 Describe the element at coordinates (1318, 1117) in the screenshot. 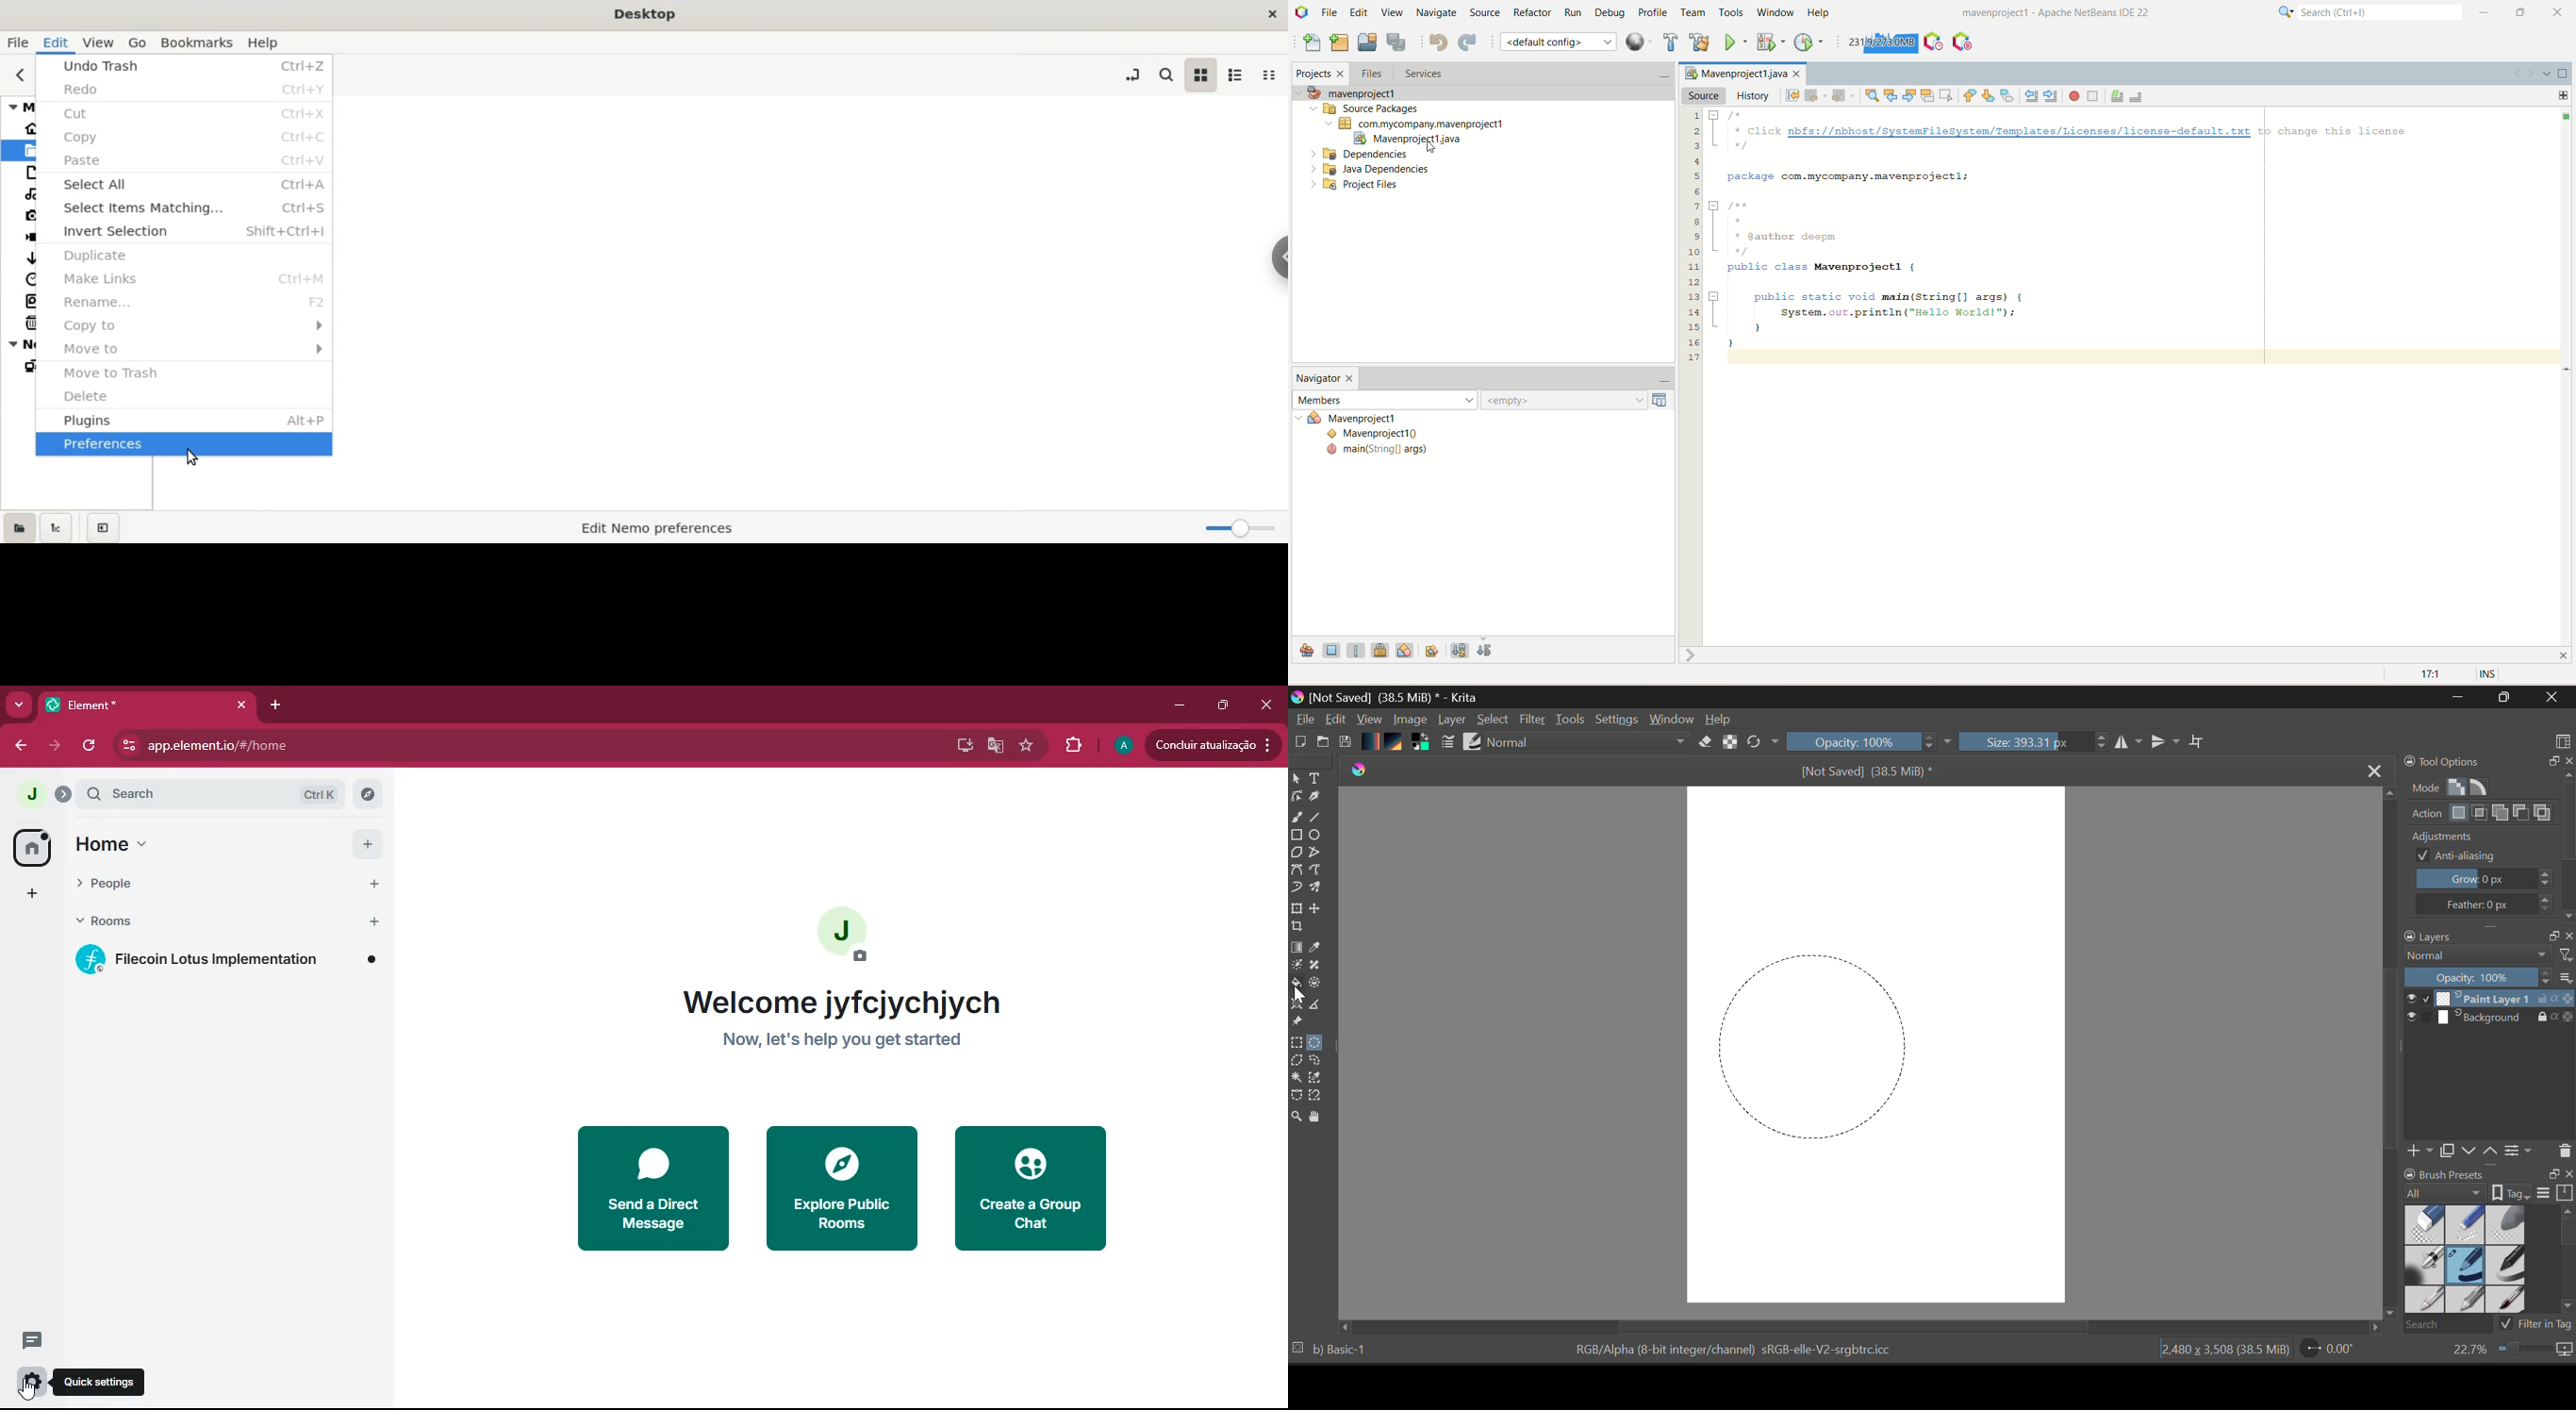

I see `Pan` at that location.